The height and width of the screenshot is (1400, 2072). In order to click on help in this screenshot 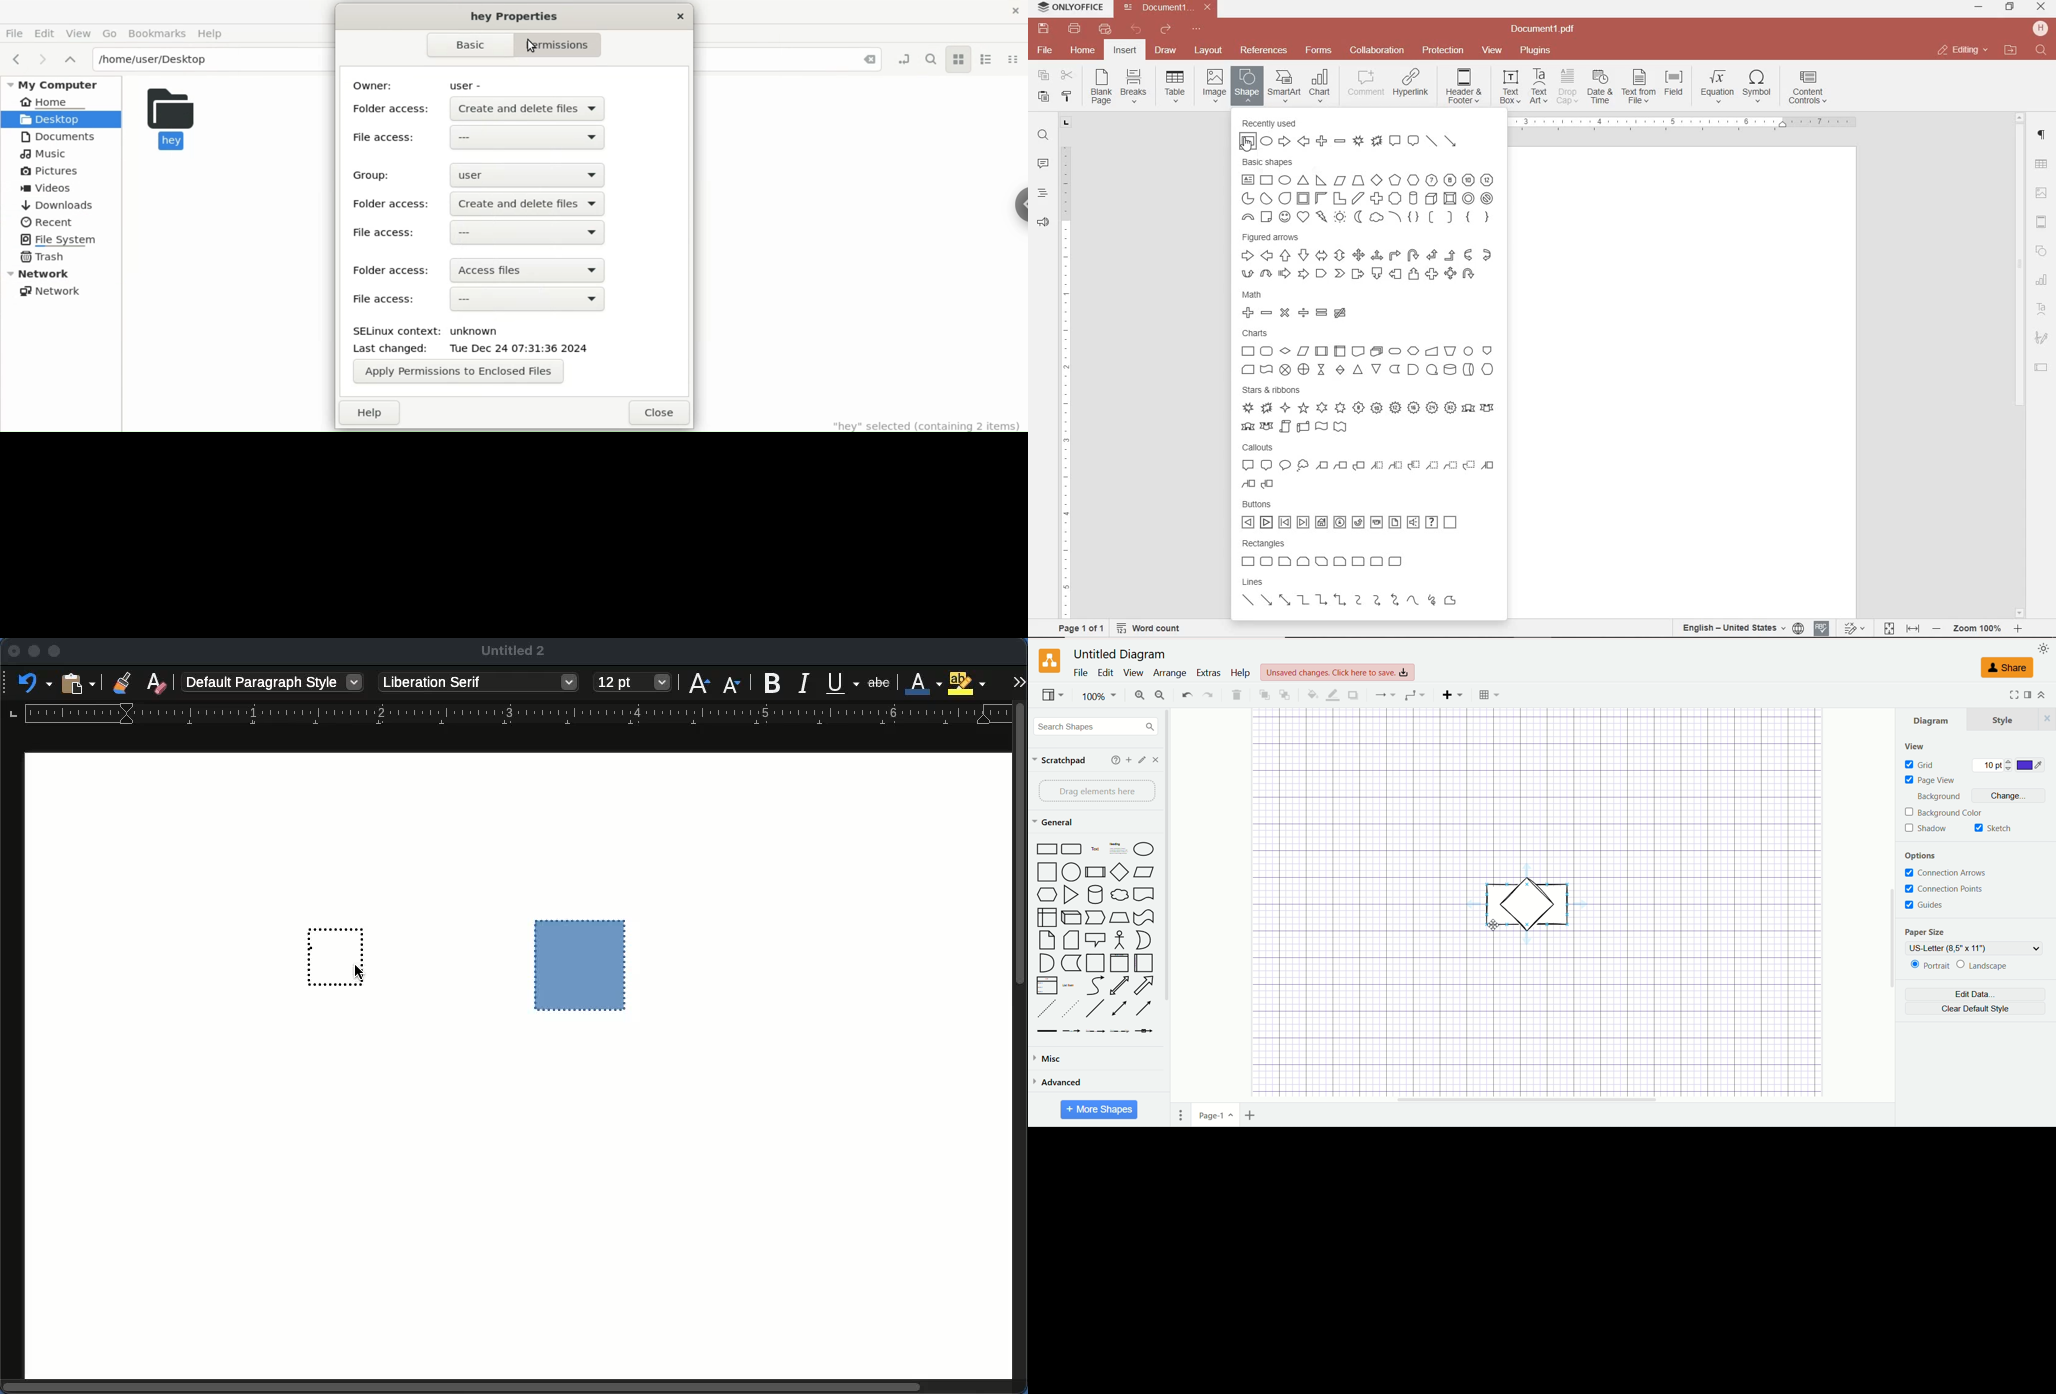, I will do `click(1242, 673)`.